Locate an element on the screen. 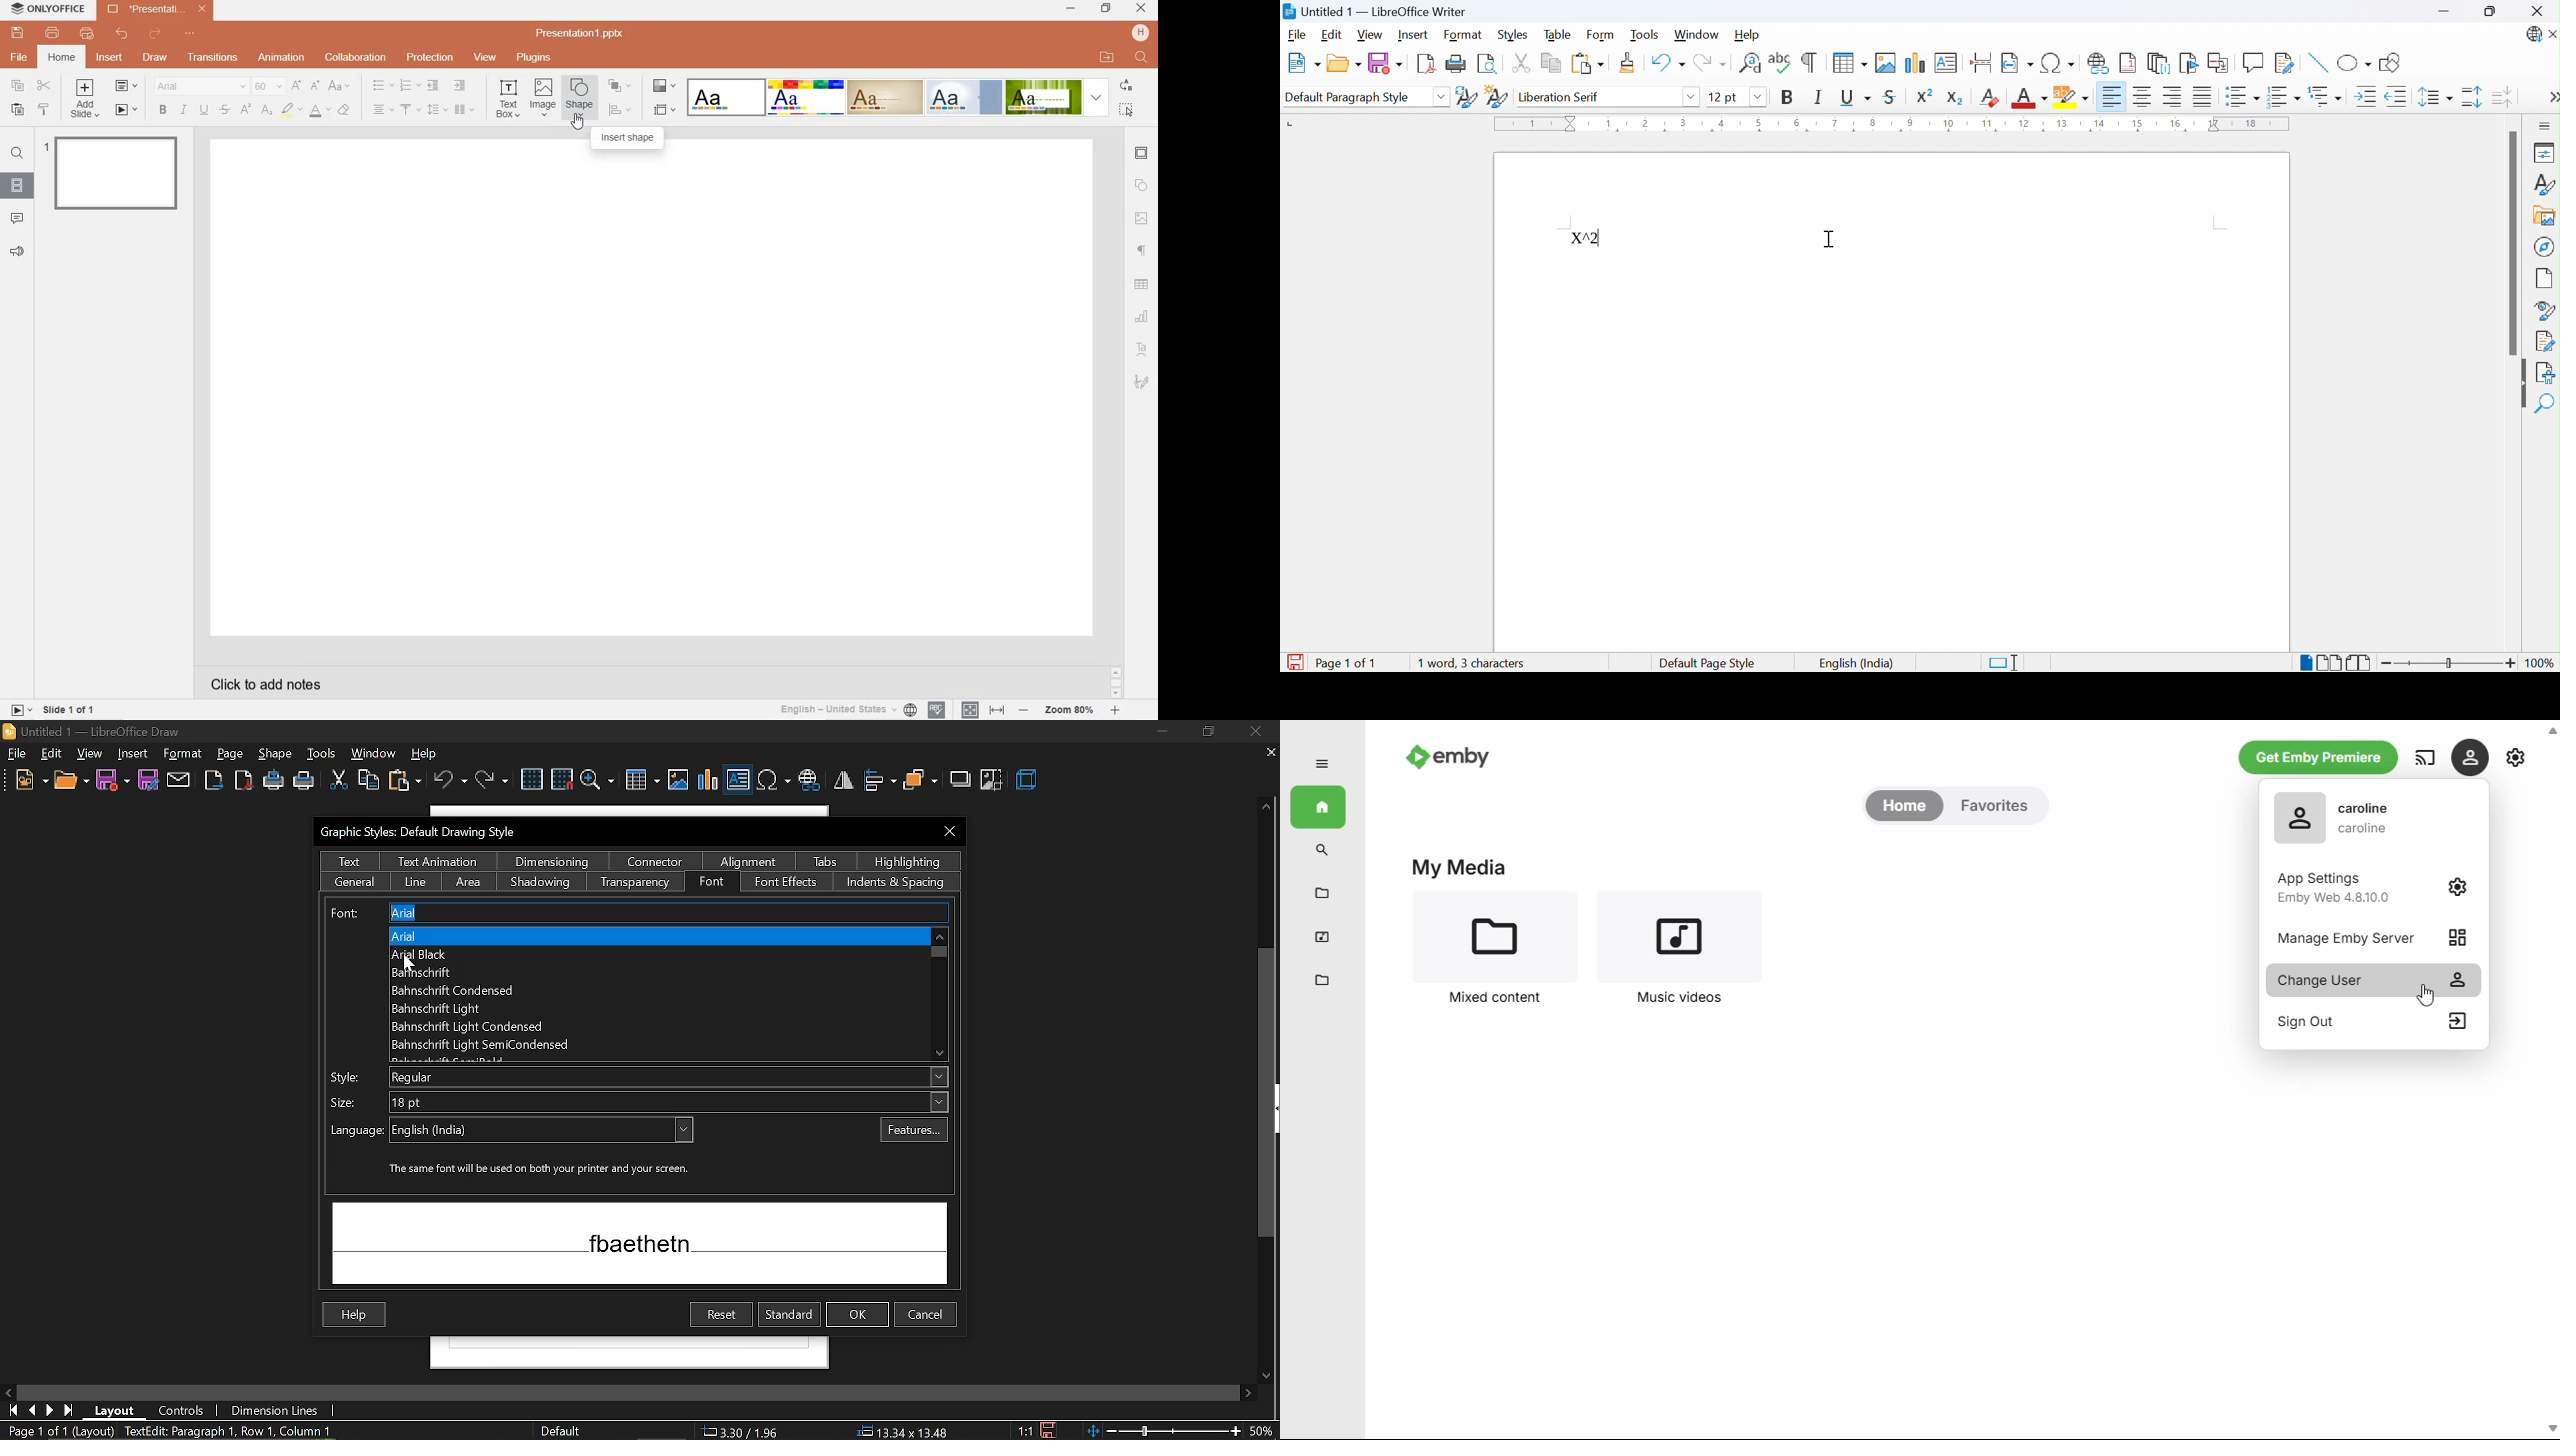 This screenshot has width=2576, height=1456. Insert text box is located at coordinates (1947, 63).